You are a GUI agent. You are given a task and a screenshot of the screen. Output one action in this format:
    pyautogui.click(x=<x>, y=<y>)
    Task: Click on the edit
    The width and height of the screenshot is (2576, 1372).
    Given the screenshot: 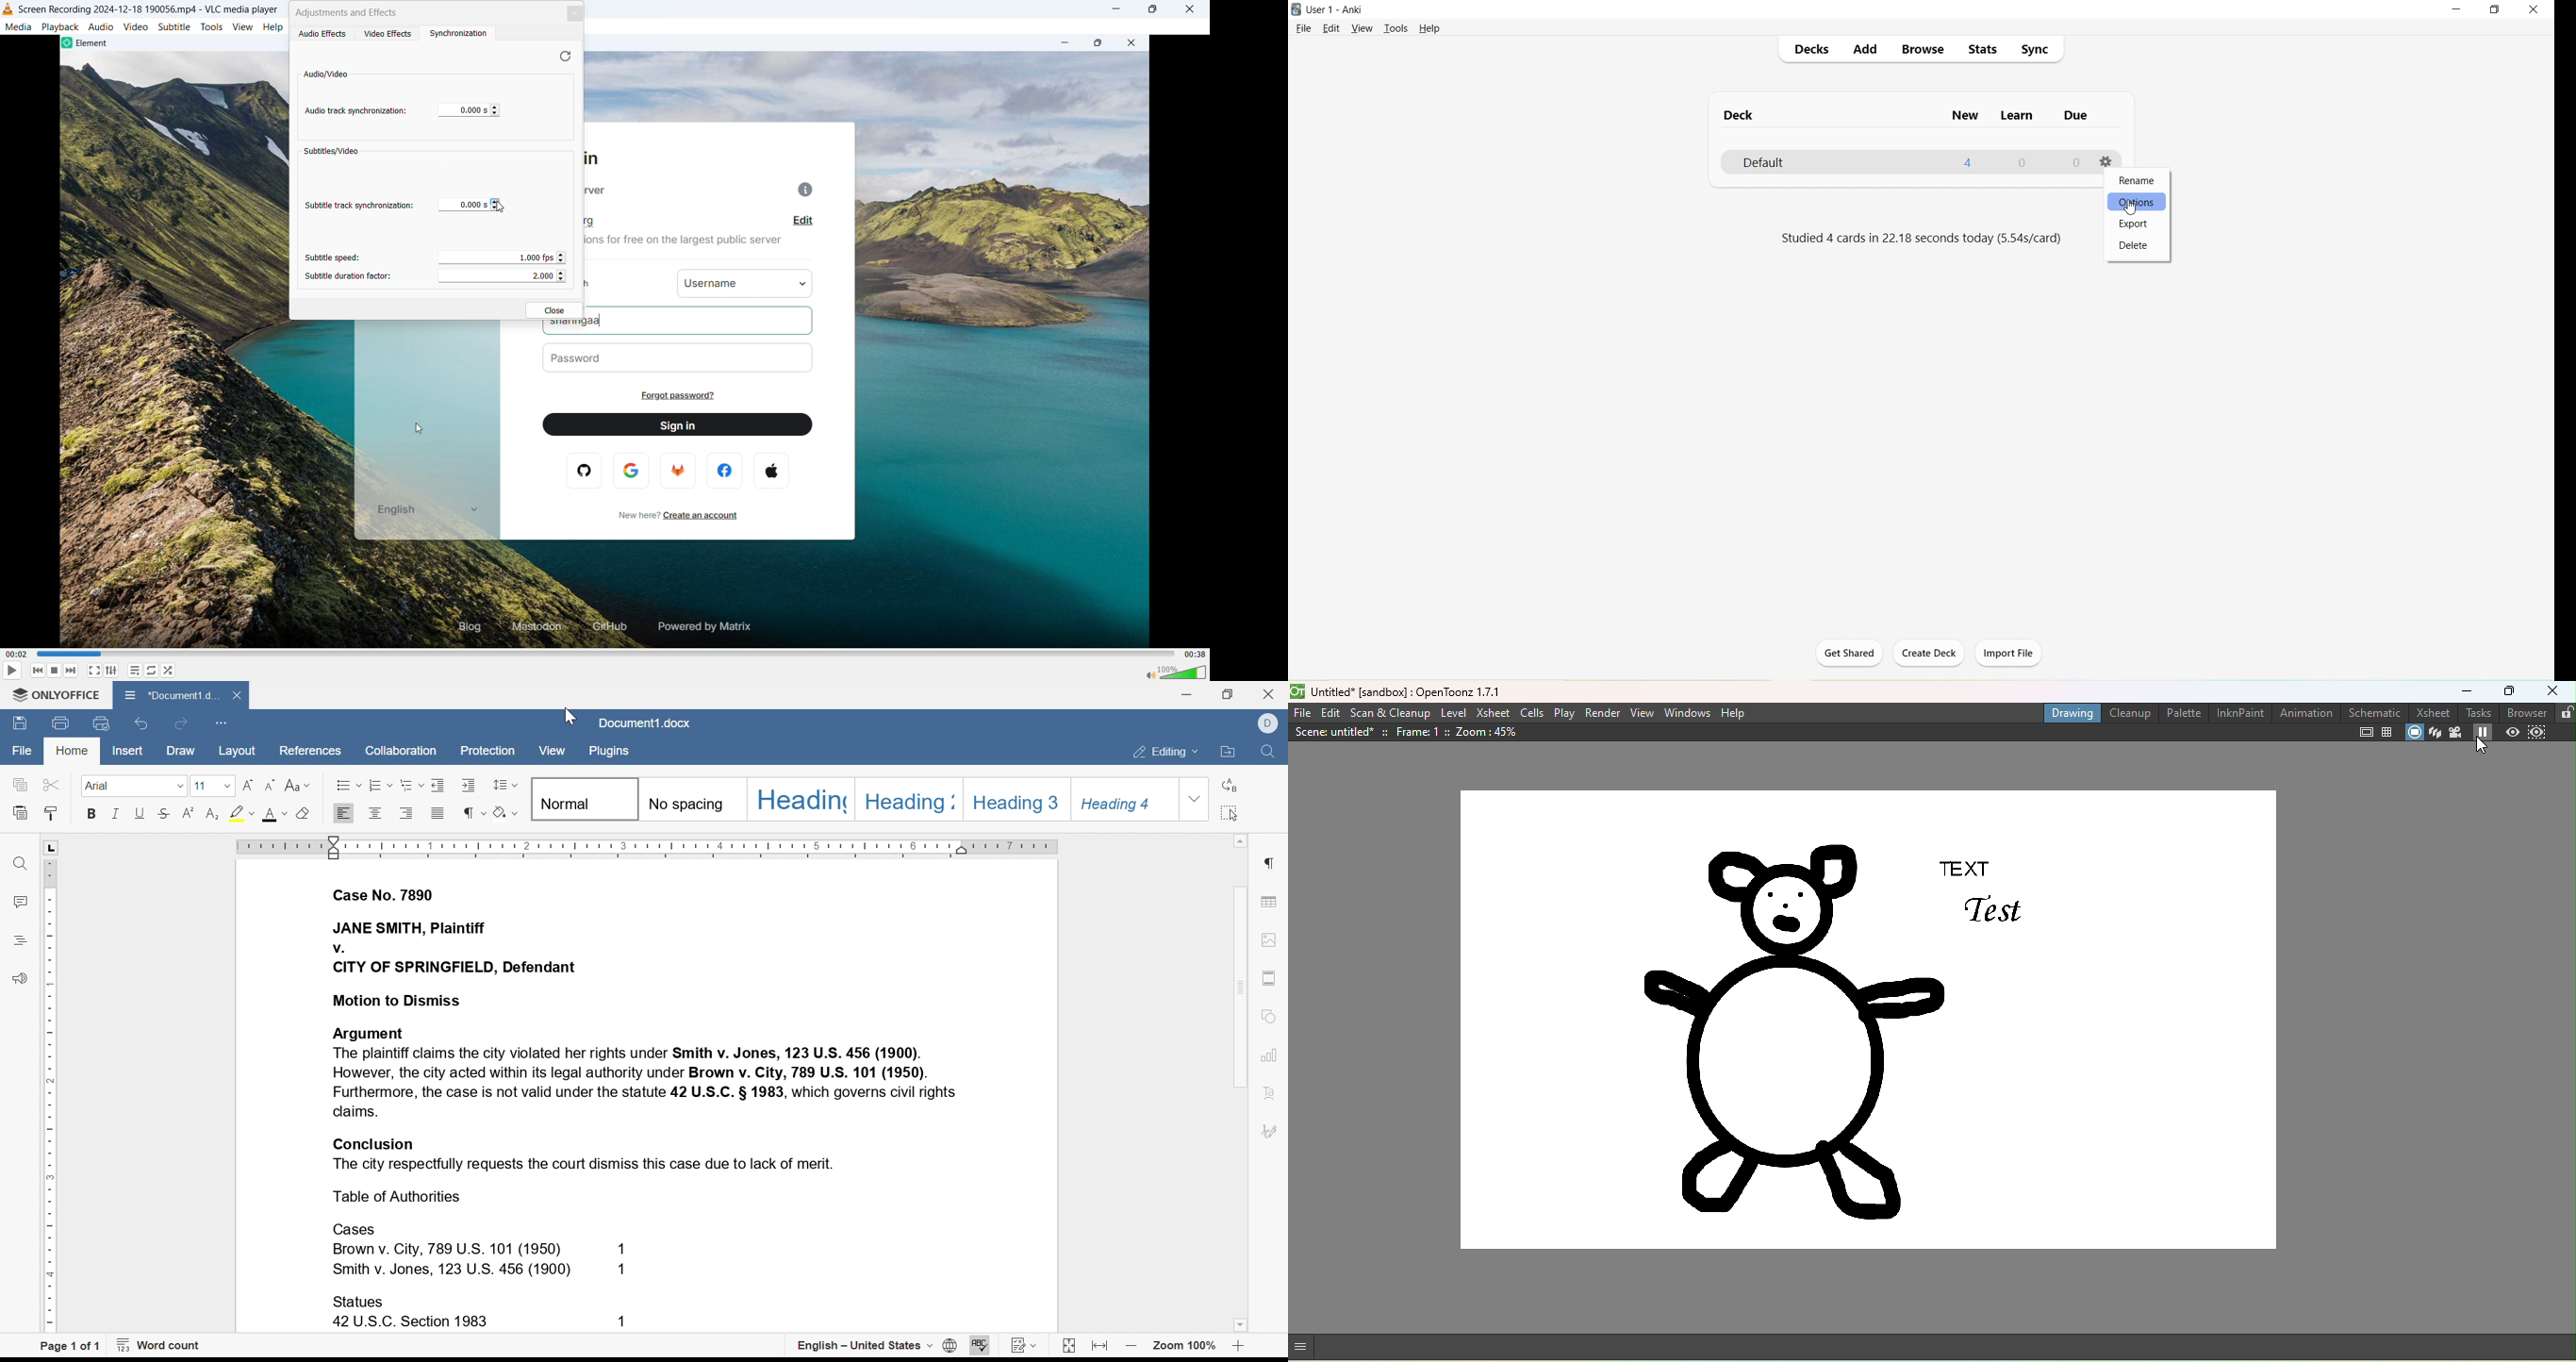 What is the action you would take?
    pyautogui.click(x=804, y=220)
    